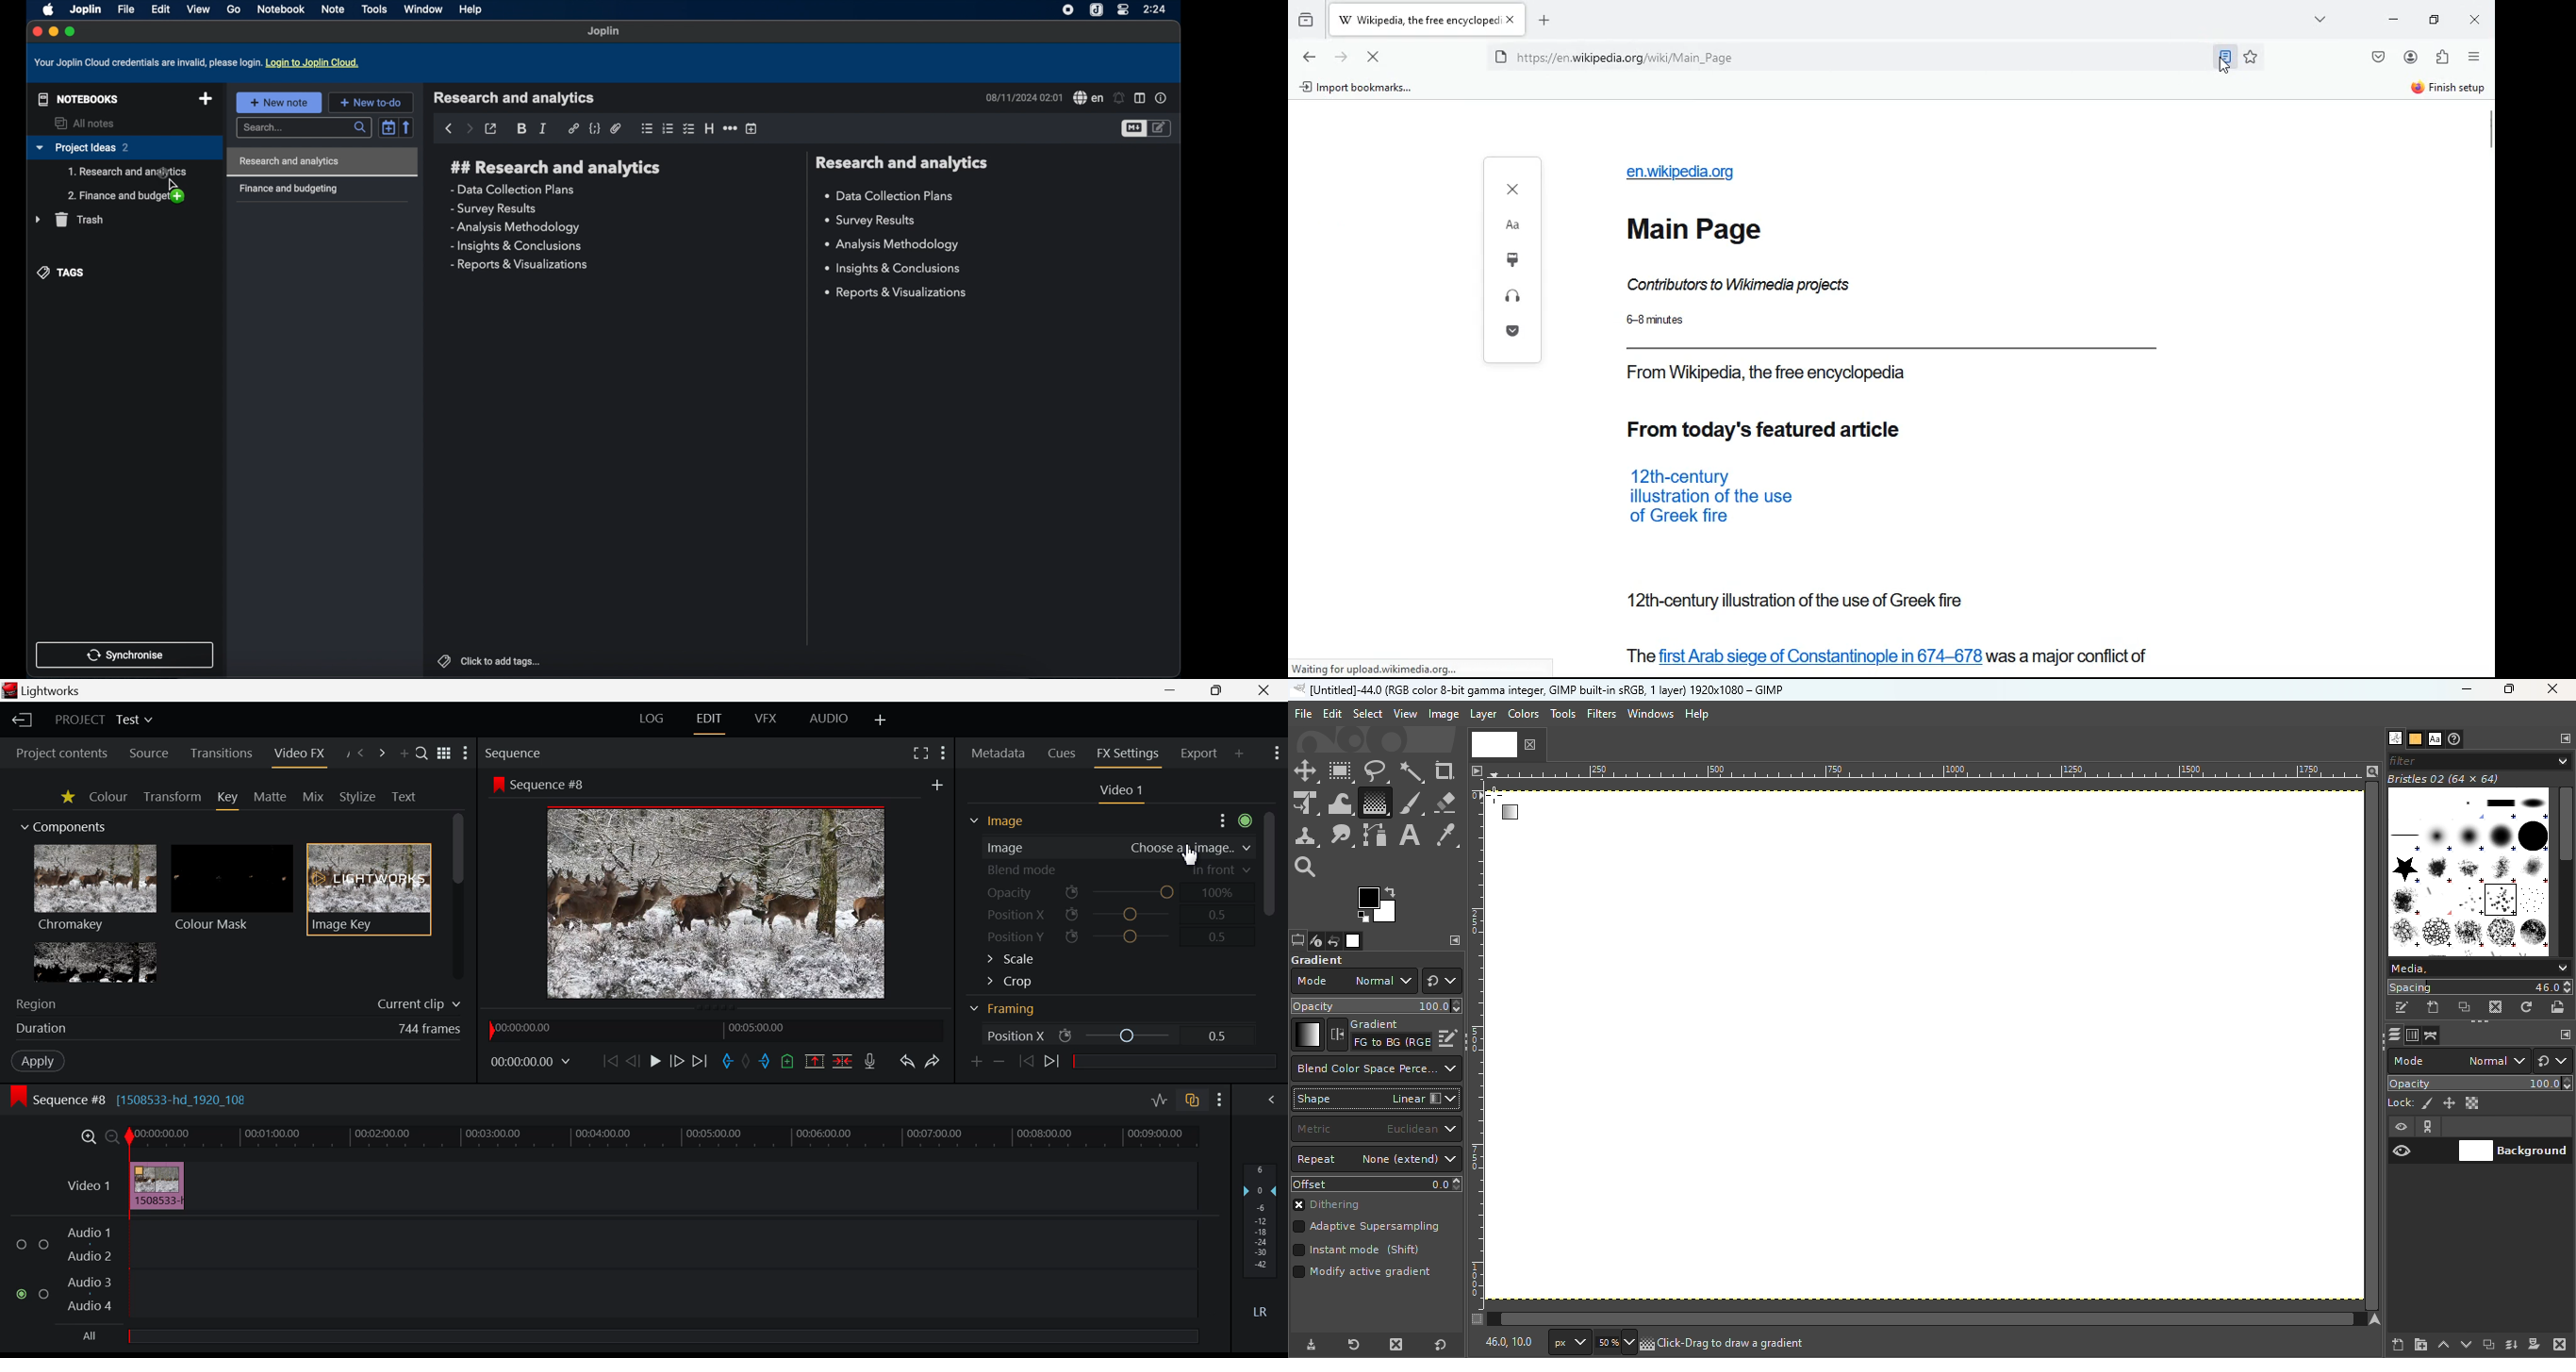 This screenshot has width=2576, height=1372. Describe the element at coordinates (1342, 772) in the screenshot. I see `Rectangle select tool` at that location.